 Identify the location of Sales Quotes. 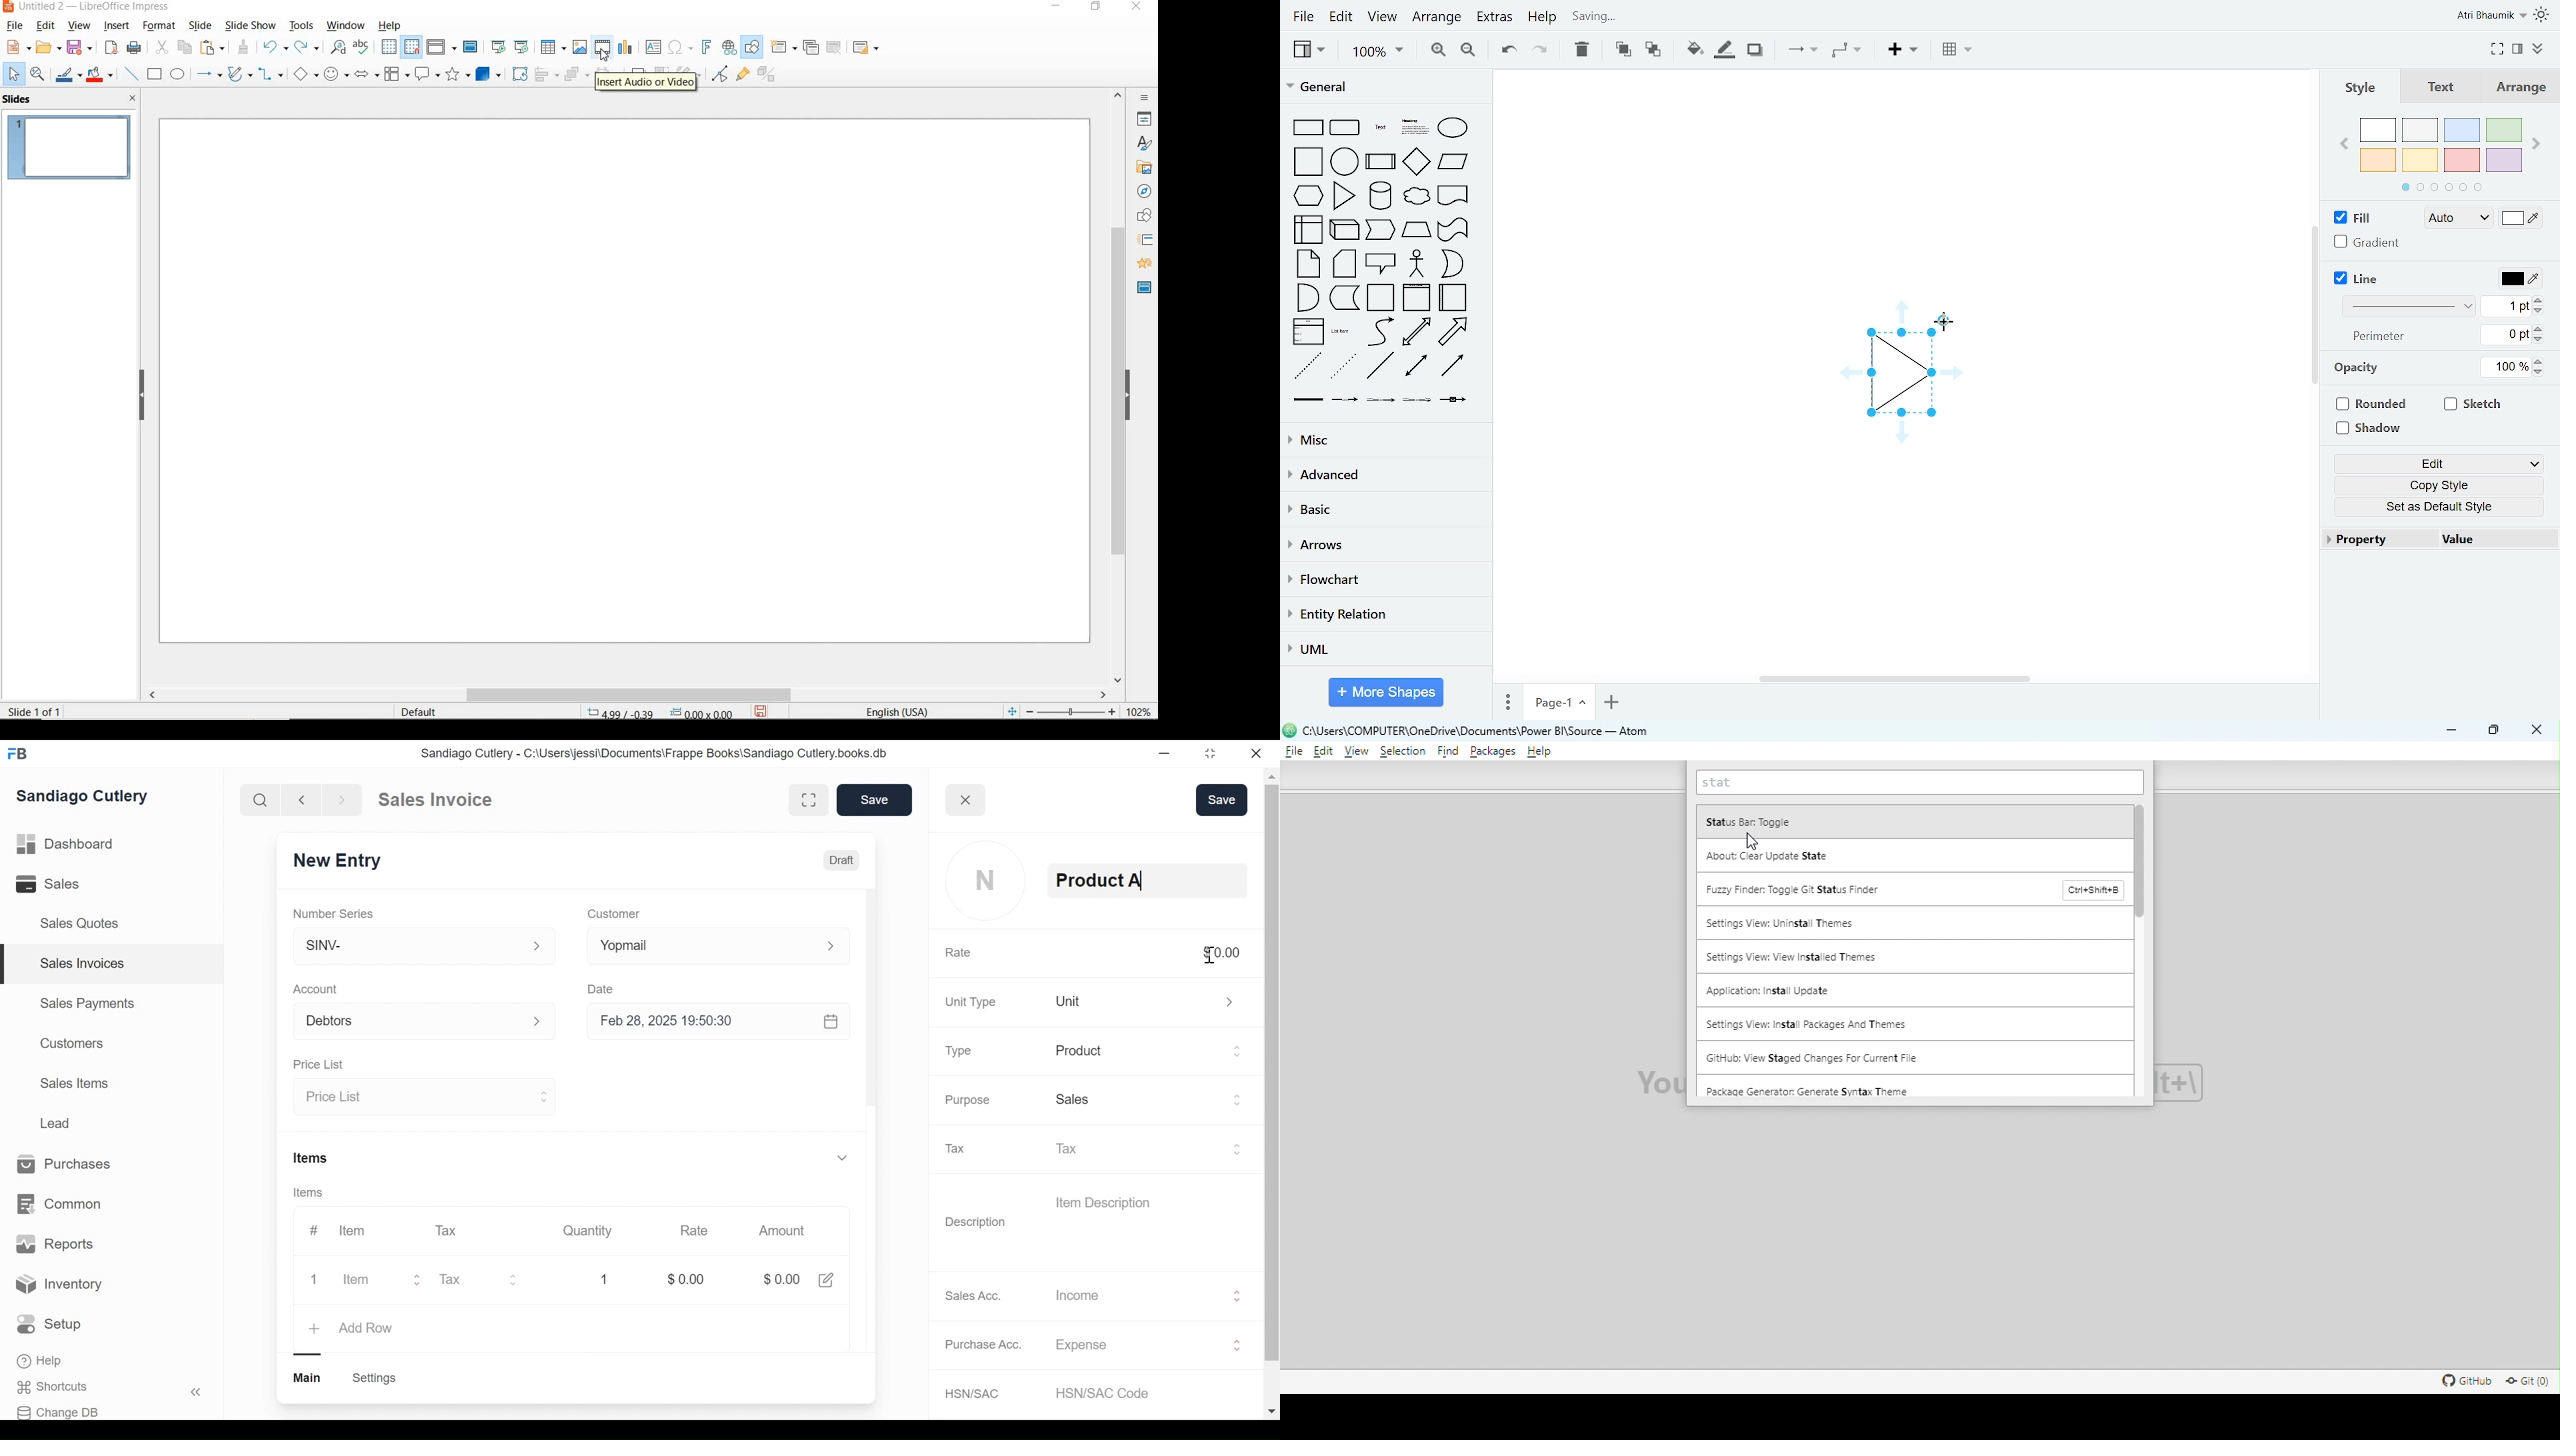
(84, 924).